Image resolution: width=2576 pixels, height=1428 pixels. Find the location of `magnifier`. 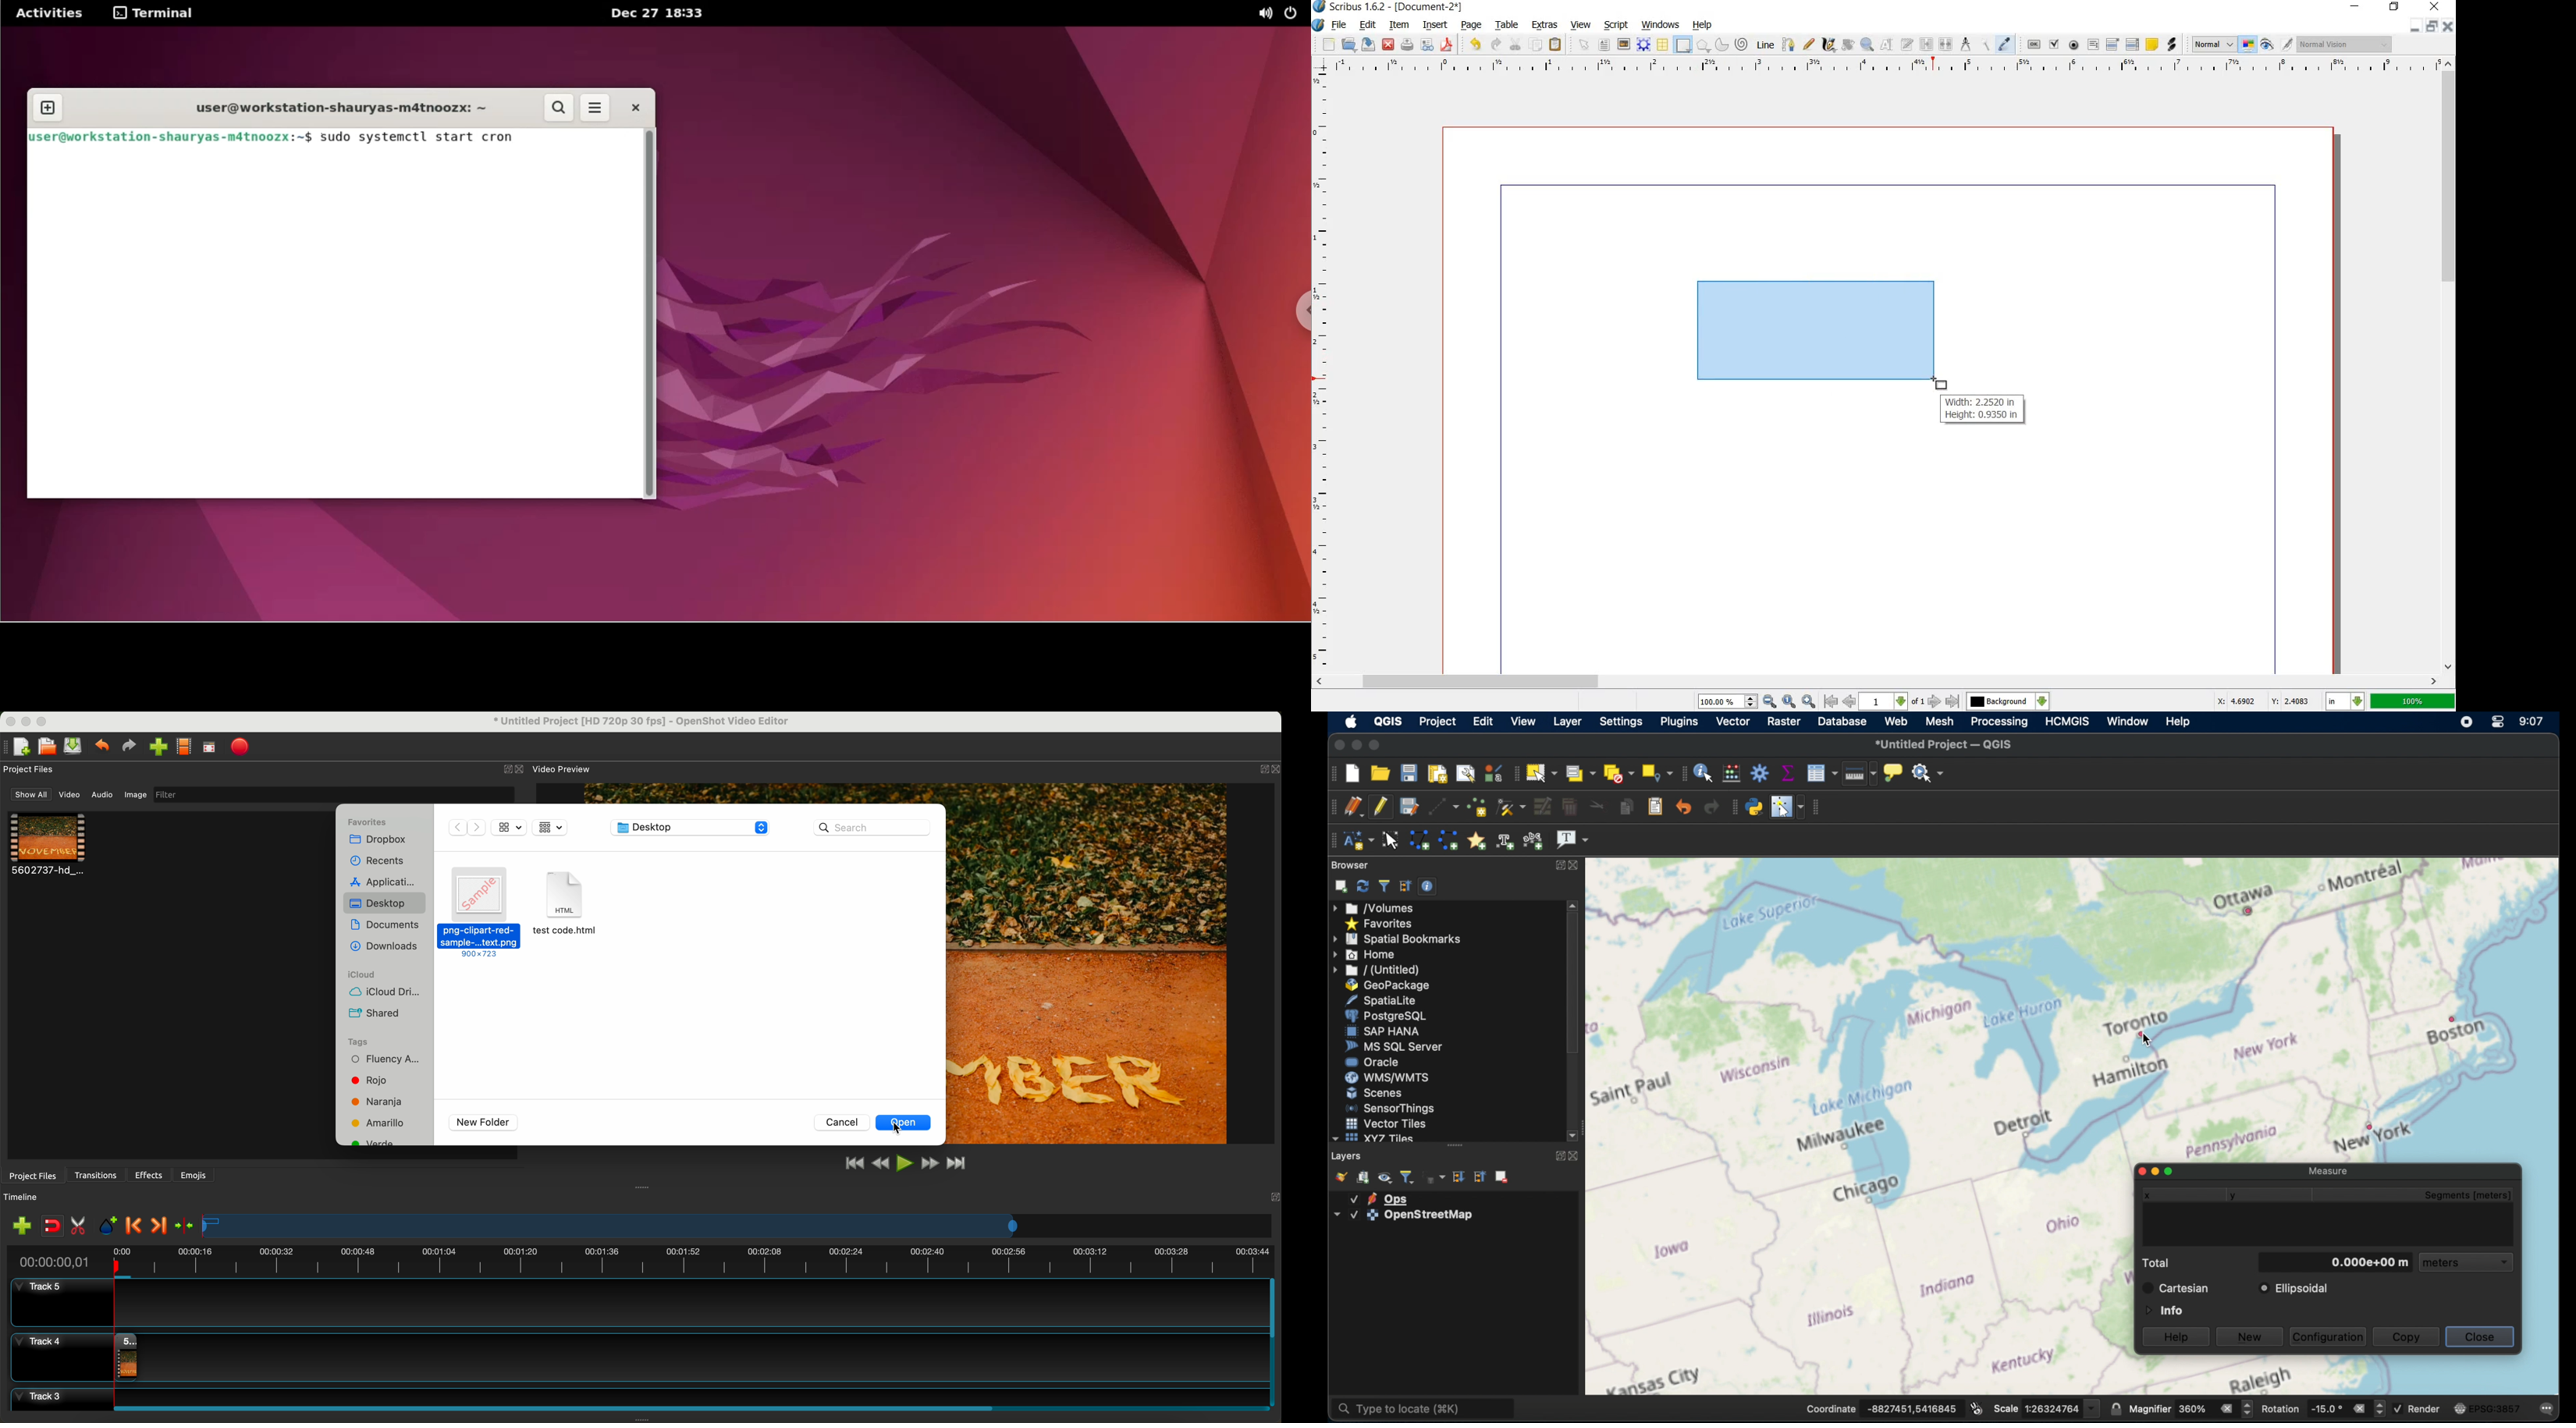

magnifier is located at coordinates (2191, 1409).